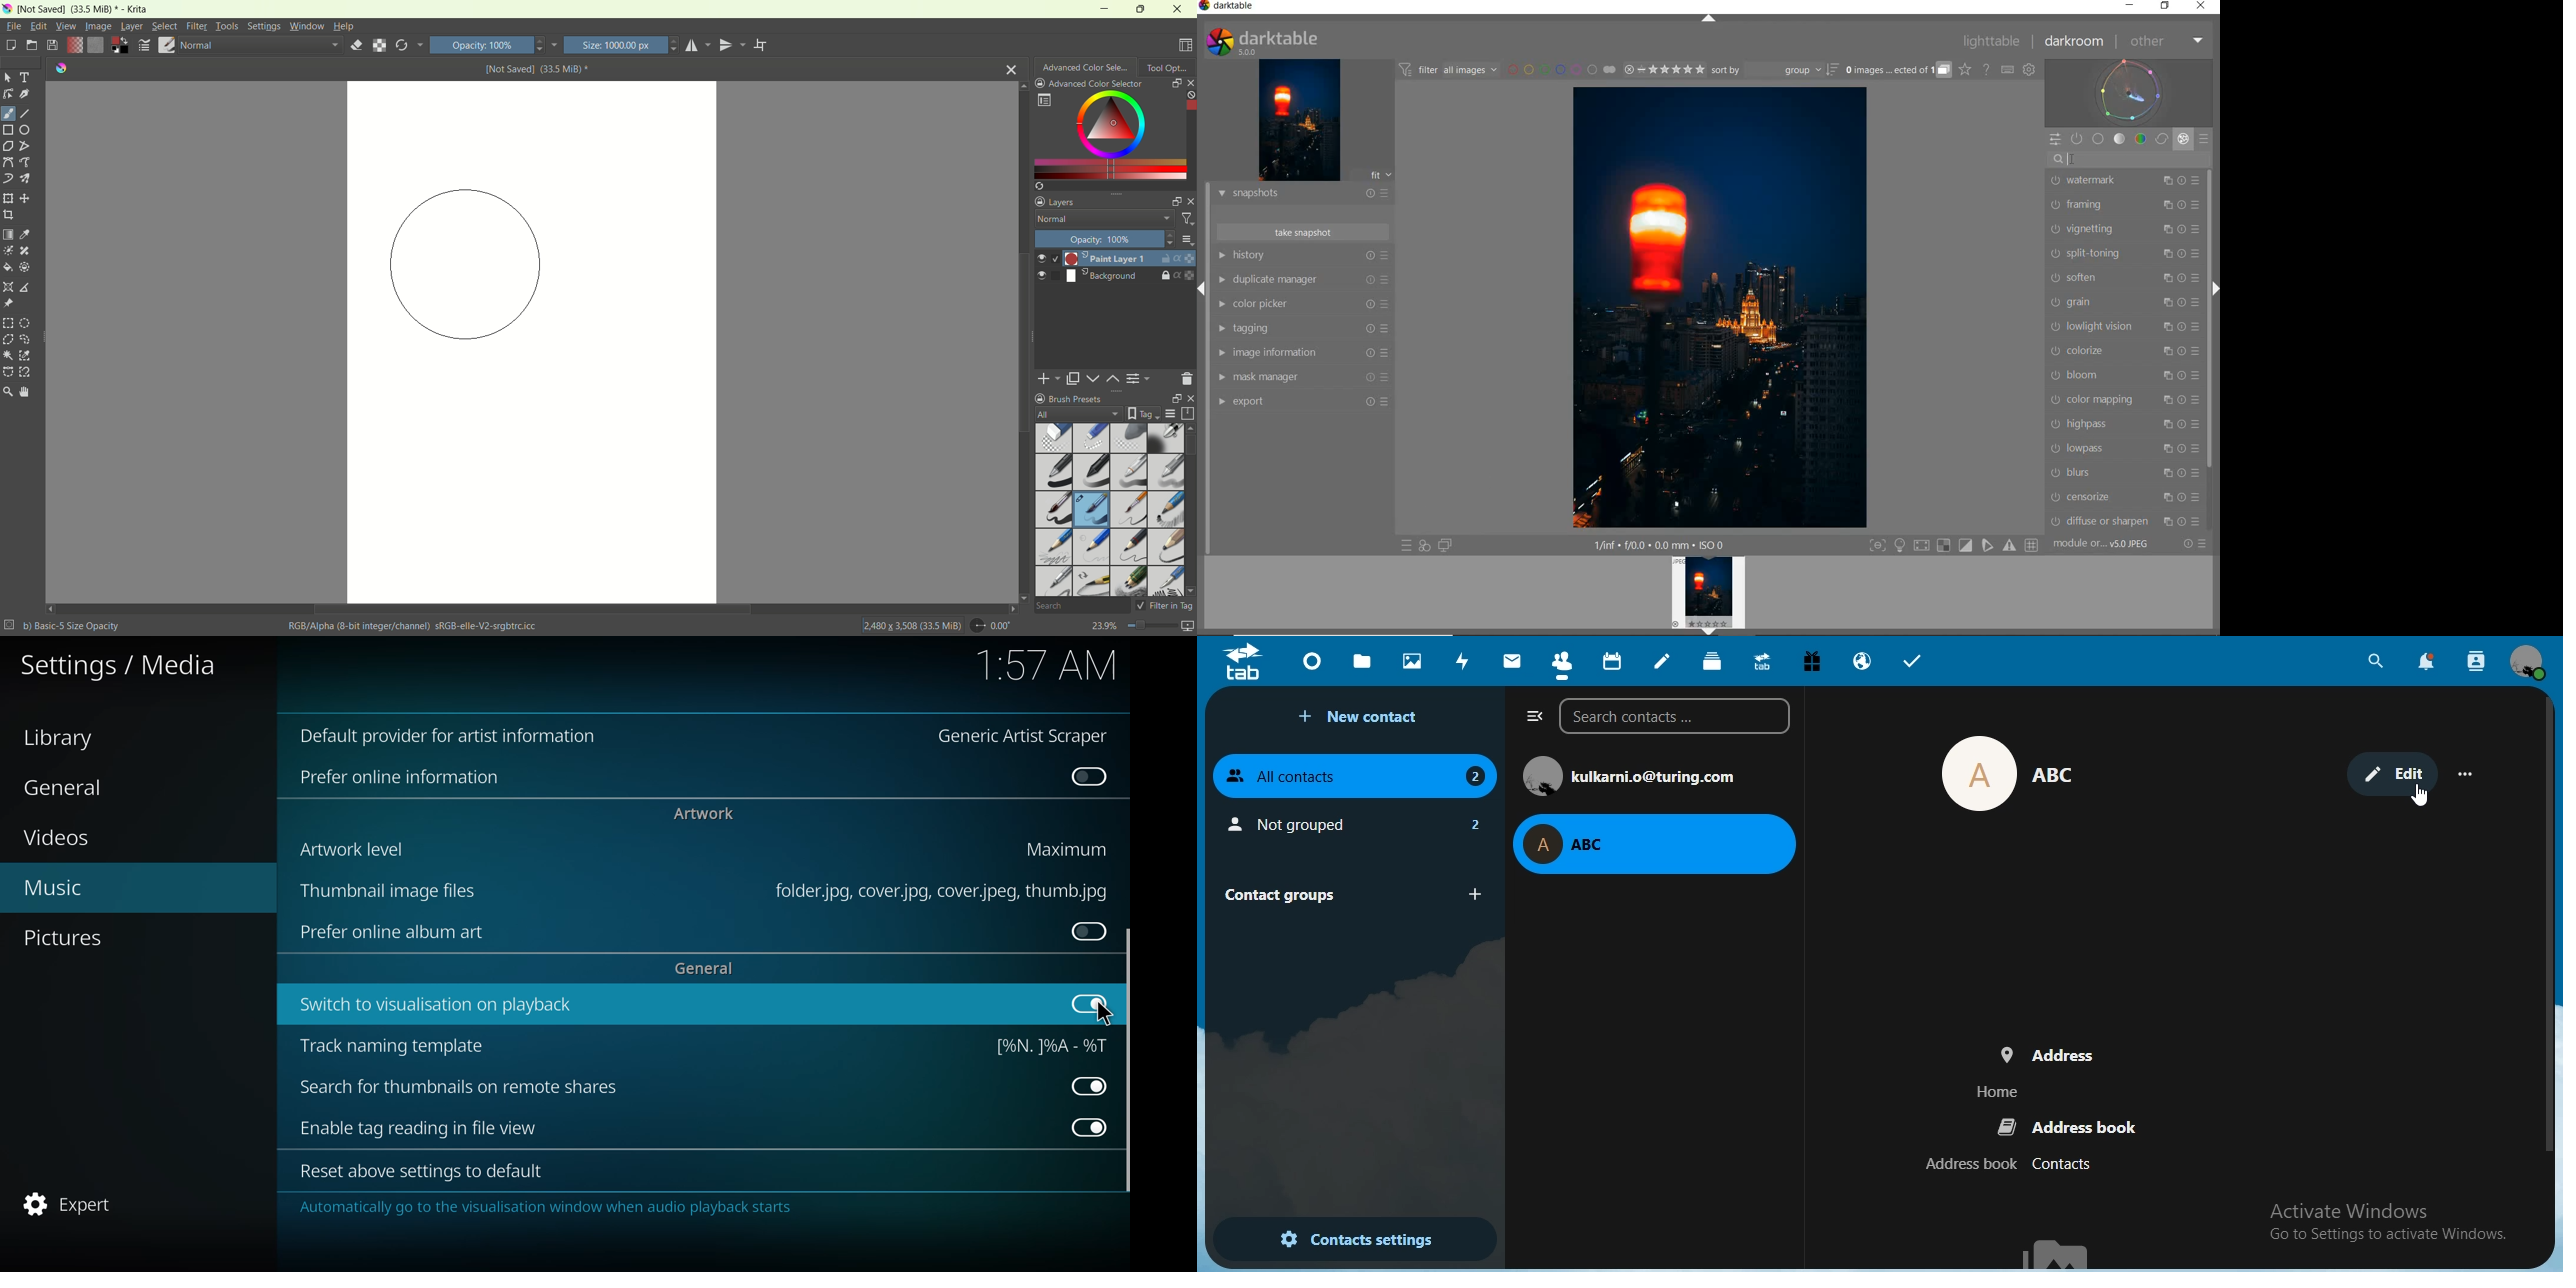  I want to click on float docker, so click(1176, 82).